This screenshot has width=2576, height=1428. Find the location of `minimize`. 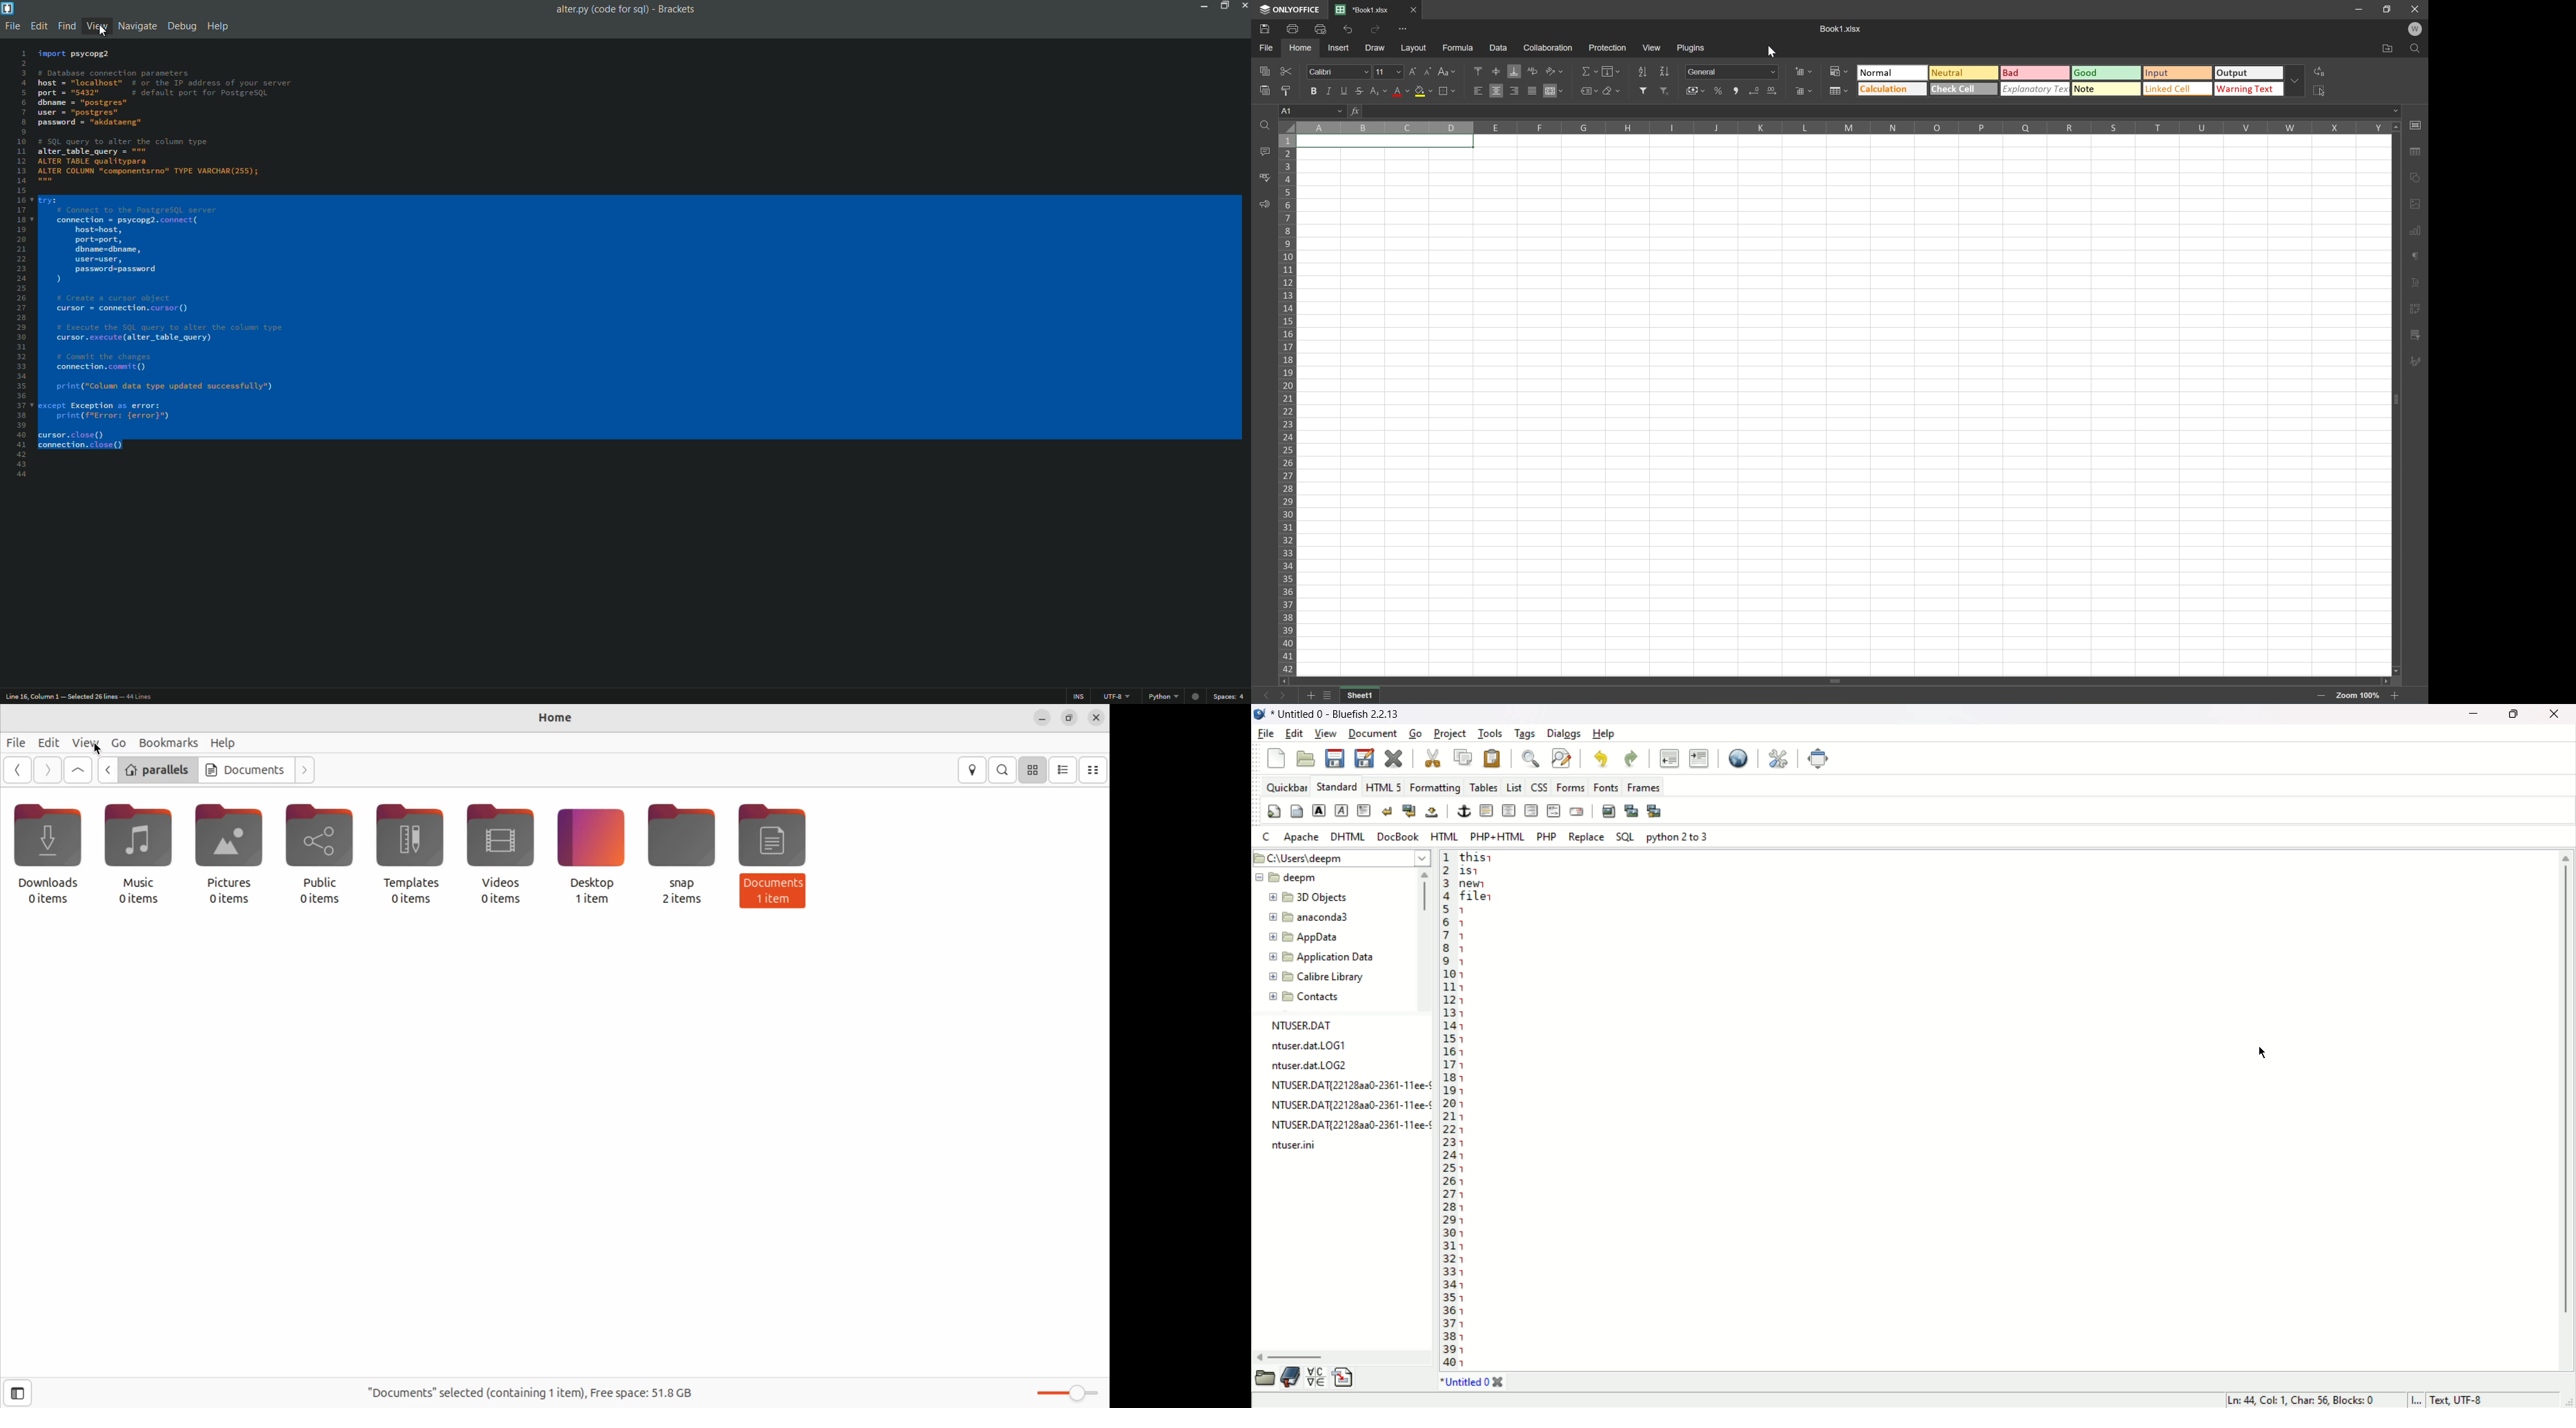

minimize is located at coordinates (2477, 714).